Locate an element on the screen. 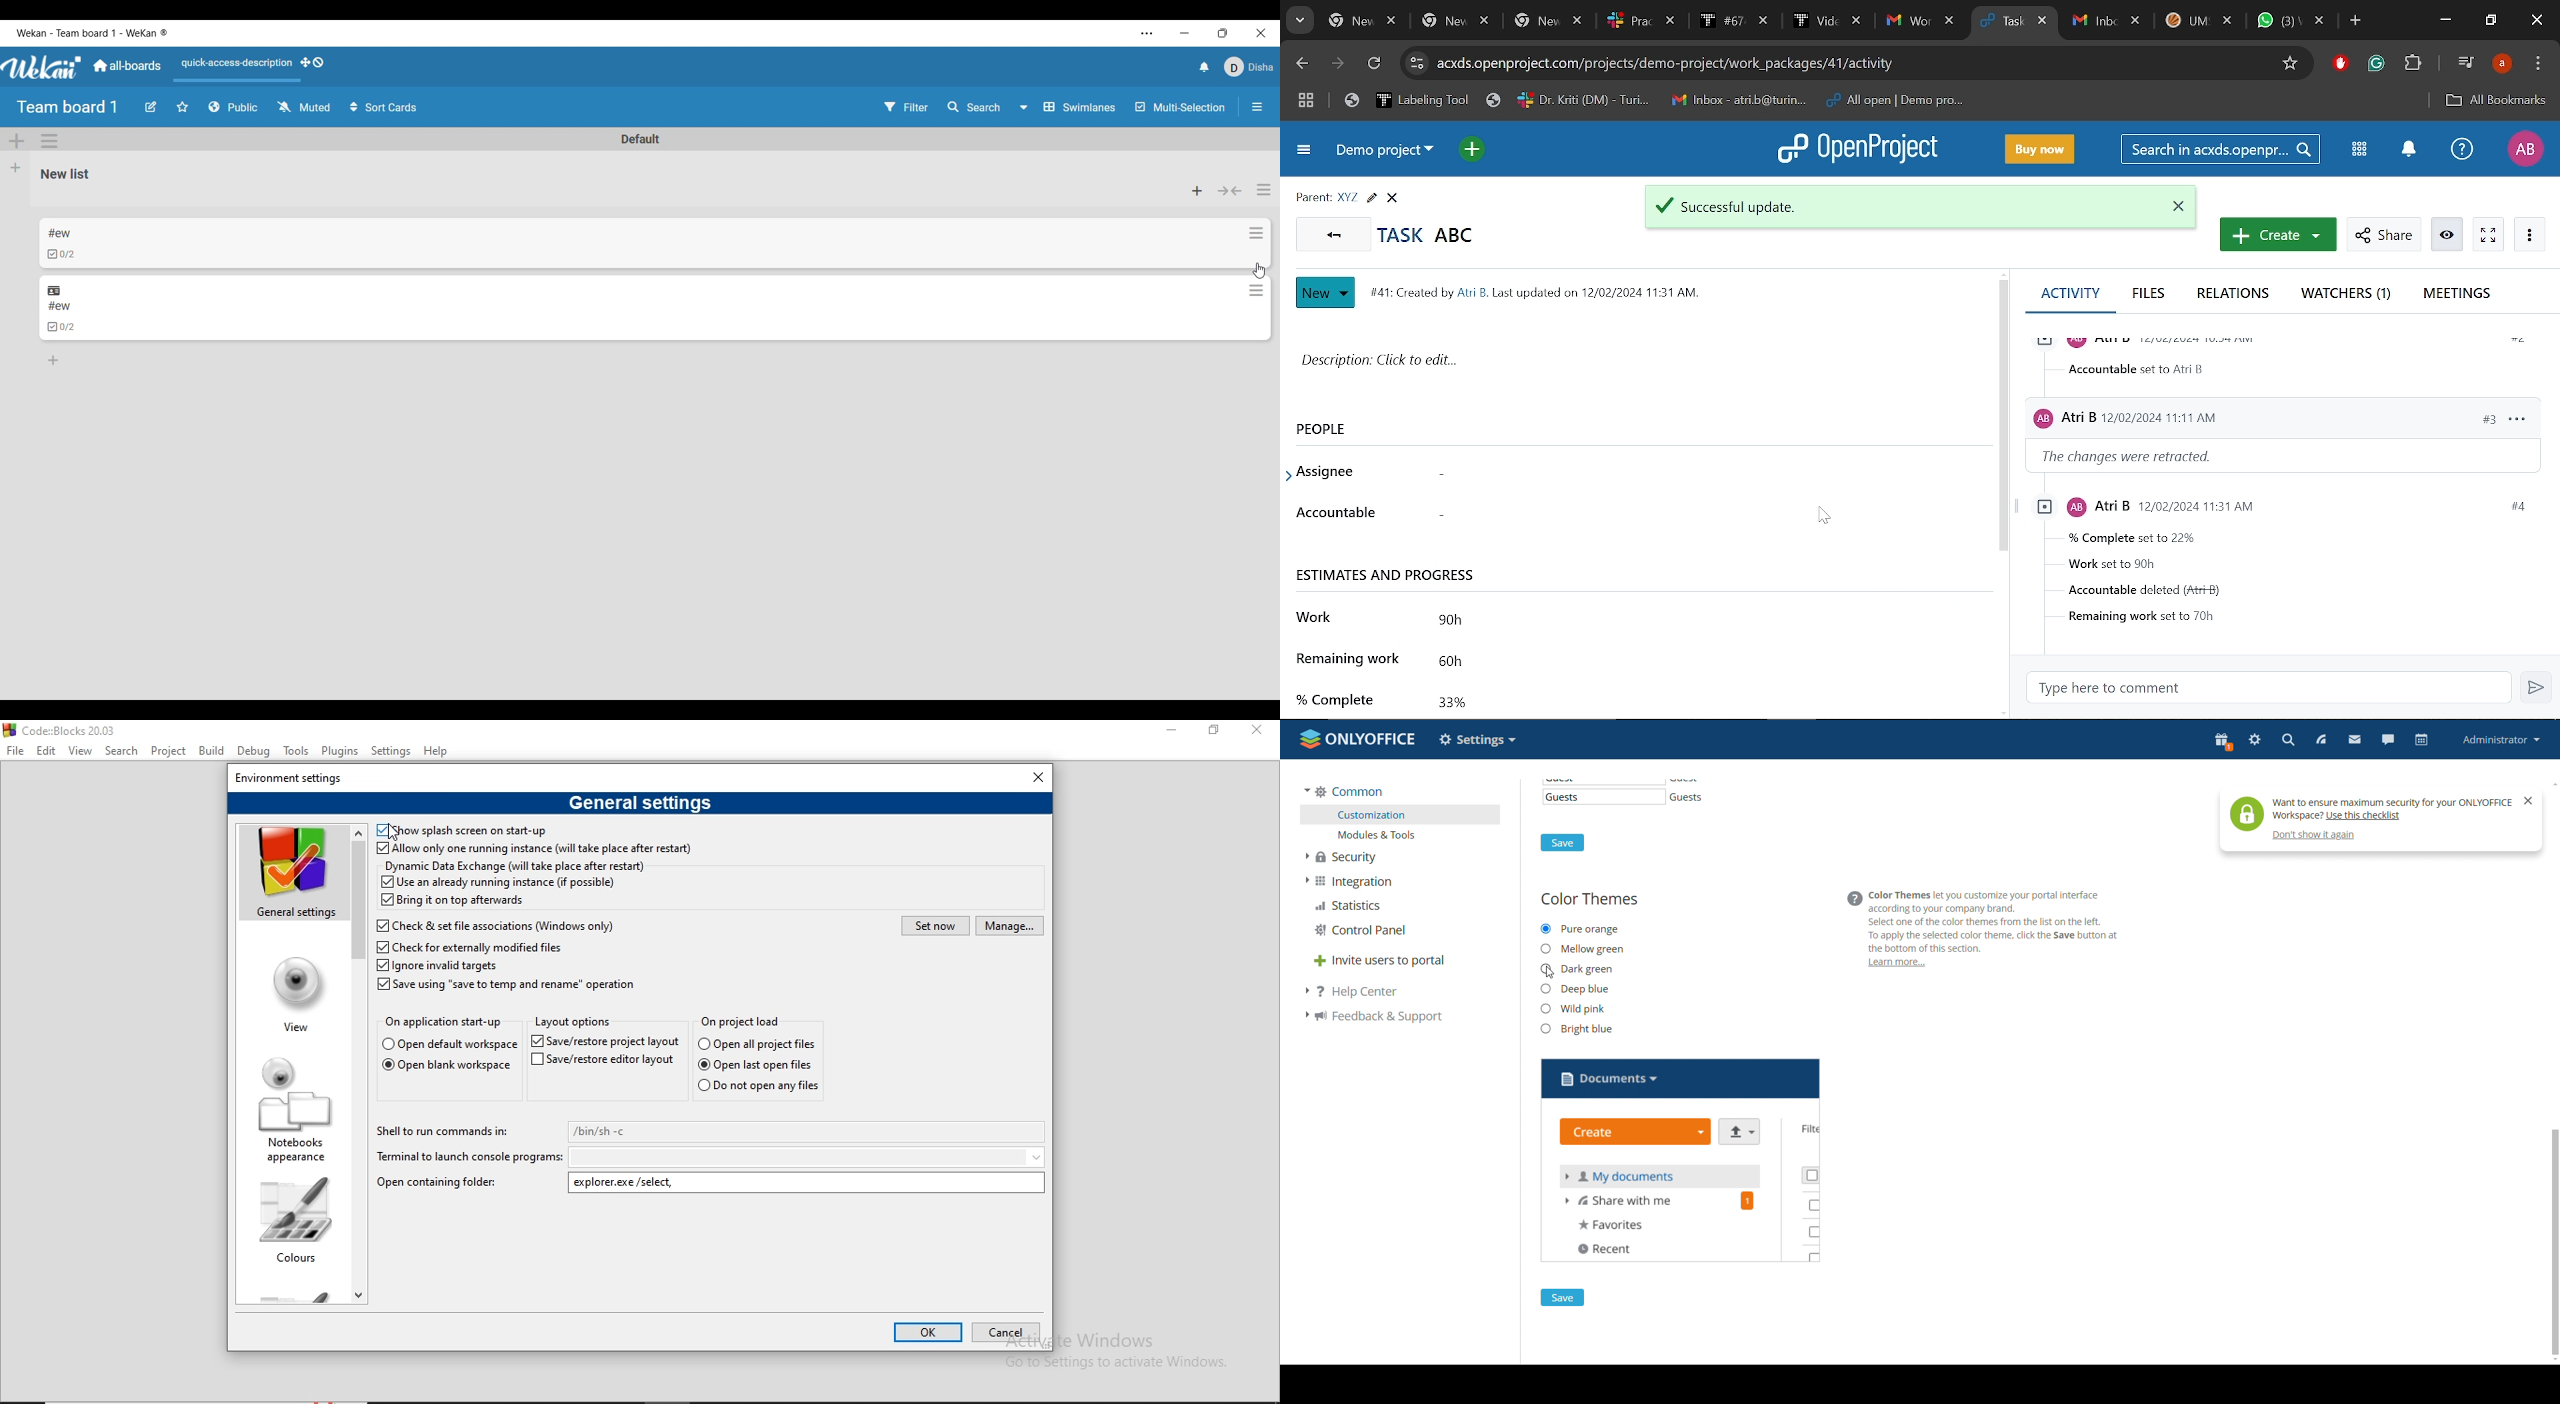 The width and height of the screenshot is (2576, 1428). onlyoffice logo is located at coordinates (1309, 740).